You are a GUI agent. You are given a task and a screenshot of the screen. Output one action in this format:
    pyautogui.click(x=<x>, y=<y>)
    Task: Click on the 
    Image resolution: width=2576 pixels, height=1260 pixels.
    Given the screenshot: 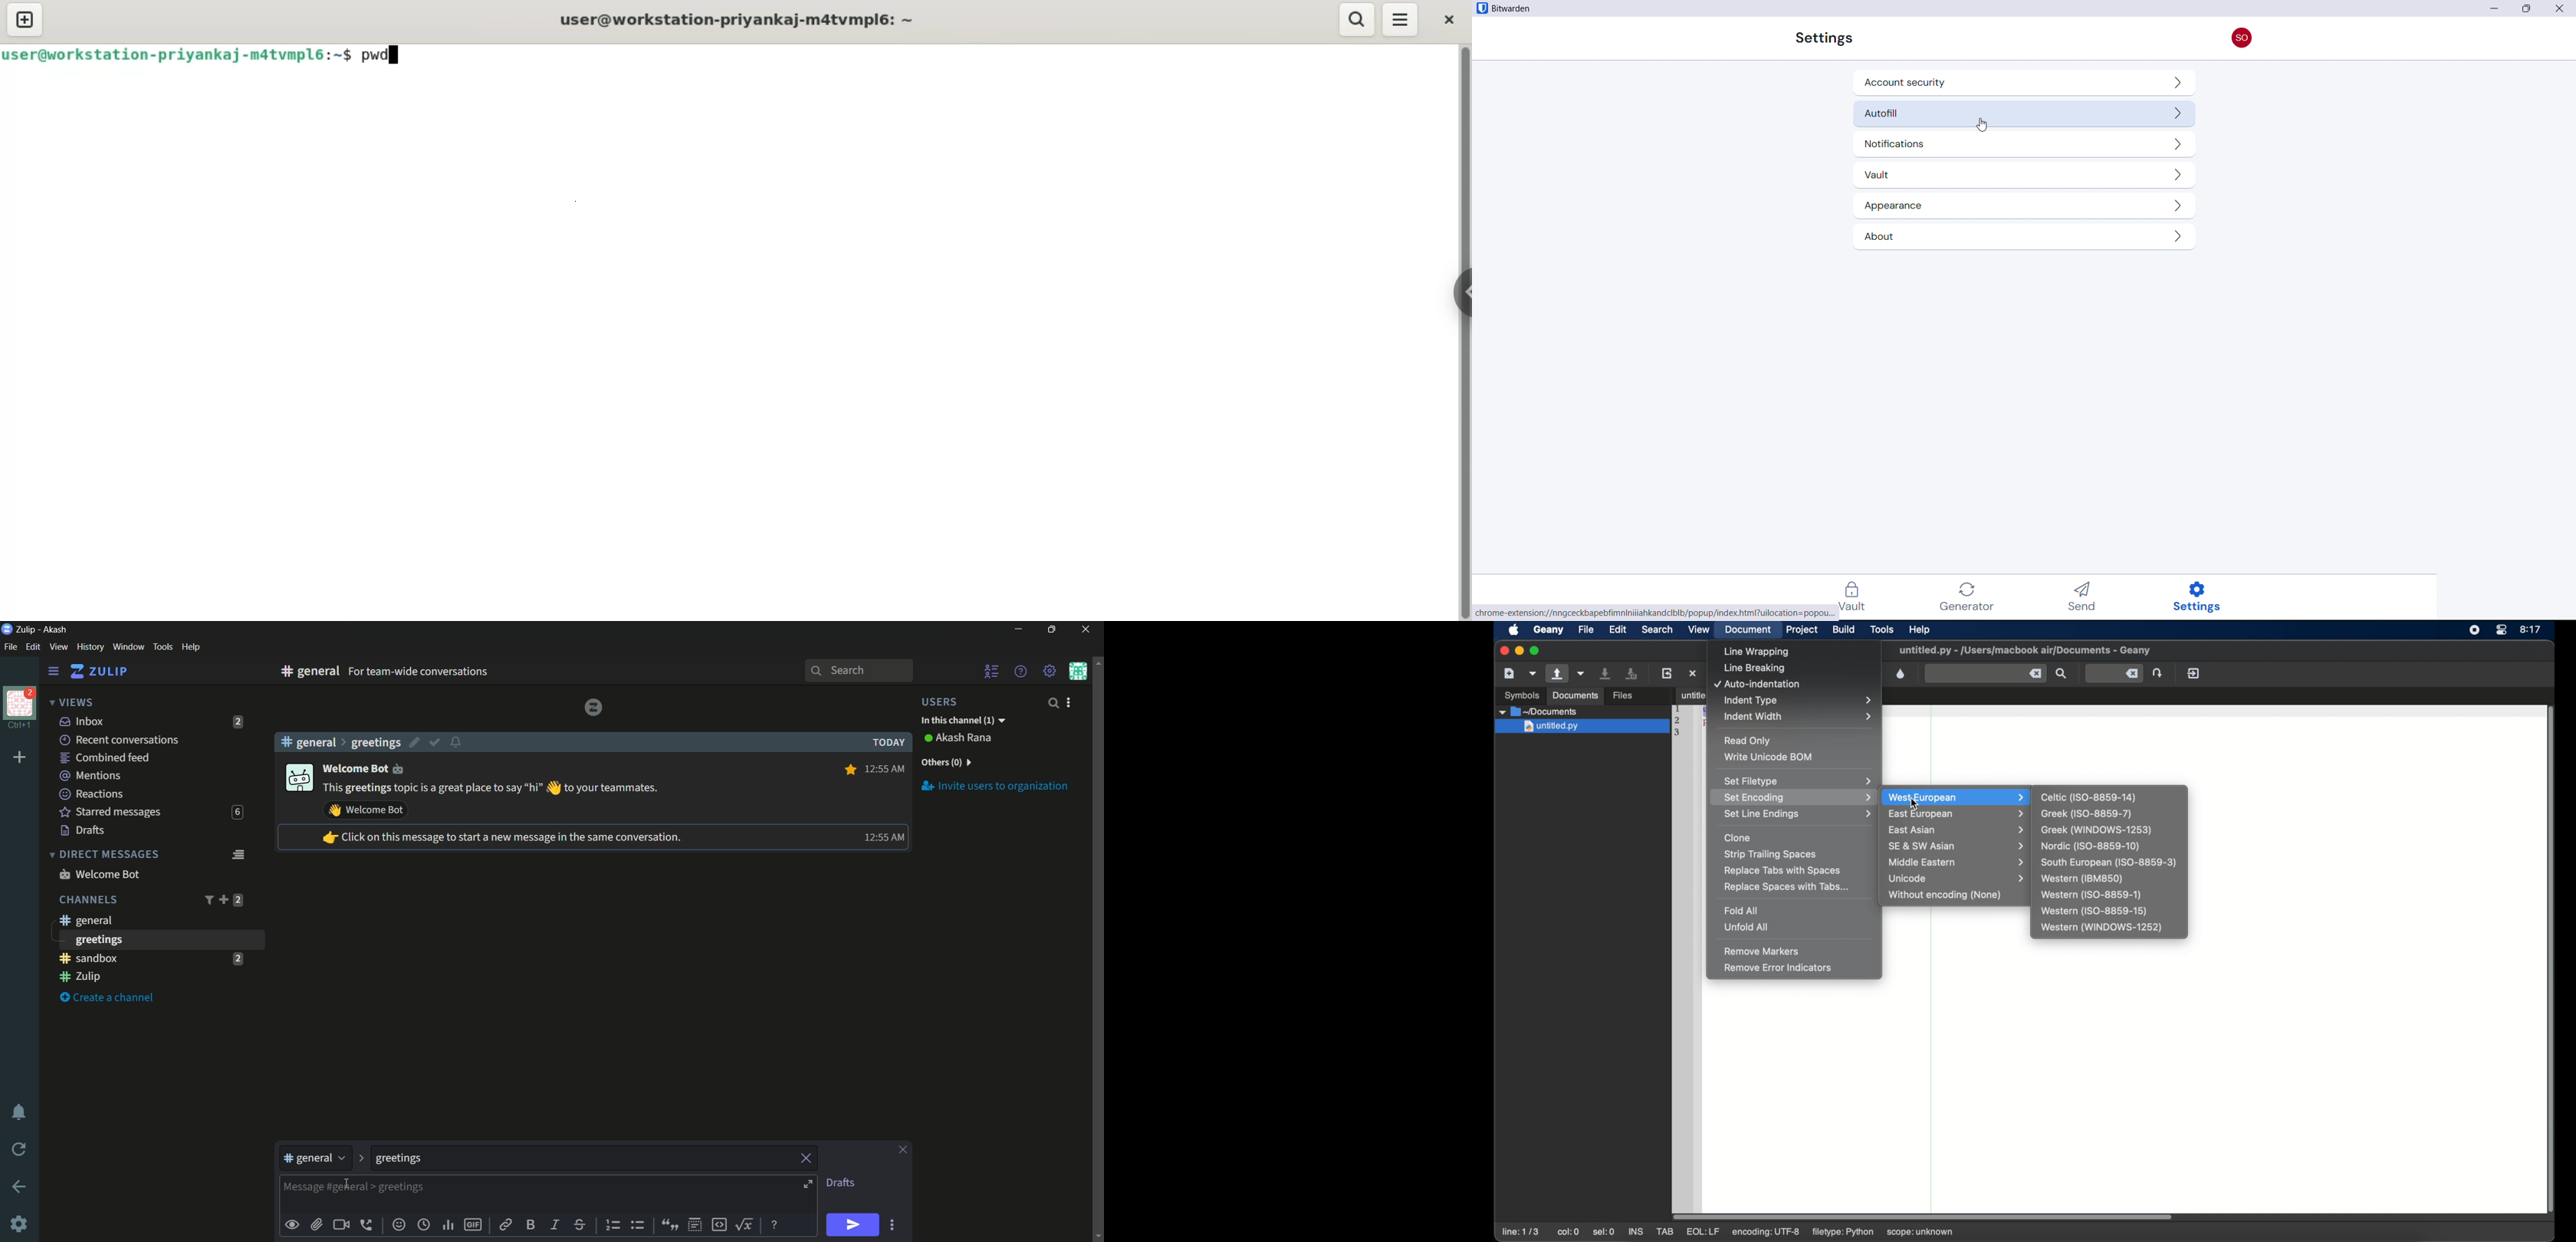 What is the action you would take?
    pyautogui.click(x=293, y=1225)
    